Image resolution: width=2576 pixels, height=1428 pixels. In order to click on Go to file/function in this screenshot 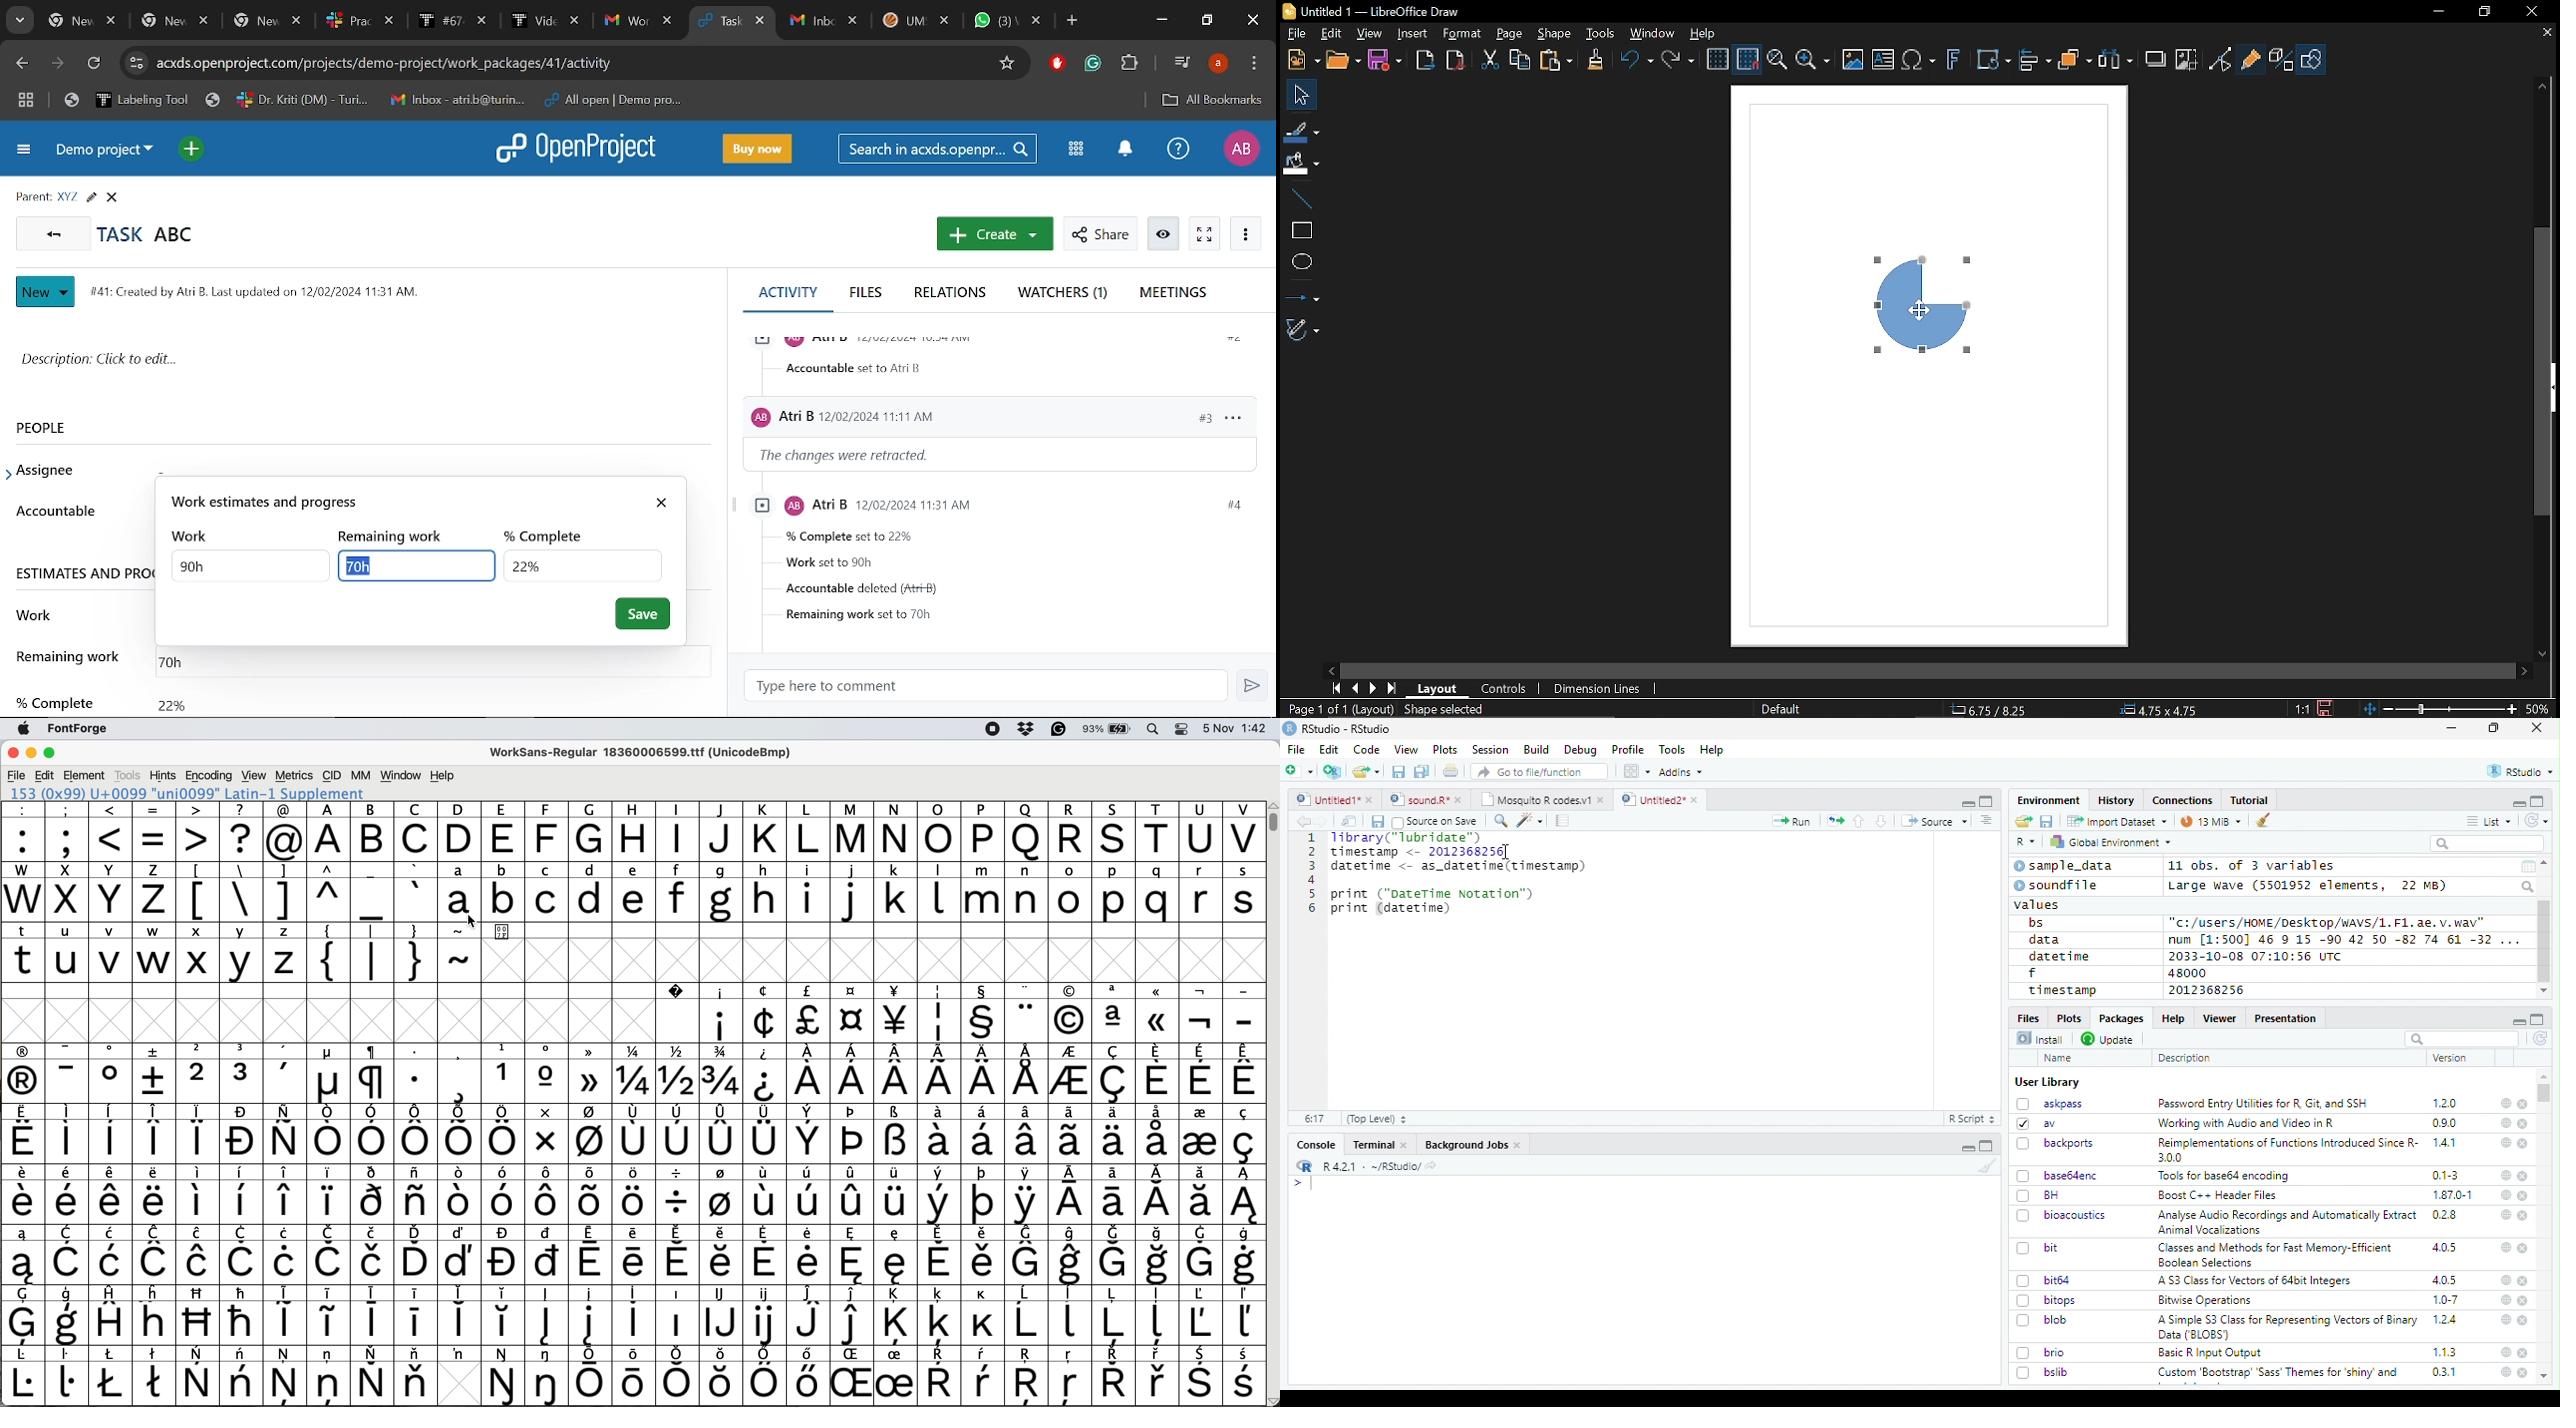, I will do `click(1540, 771)`.